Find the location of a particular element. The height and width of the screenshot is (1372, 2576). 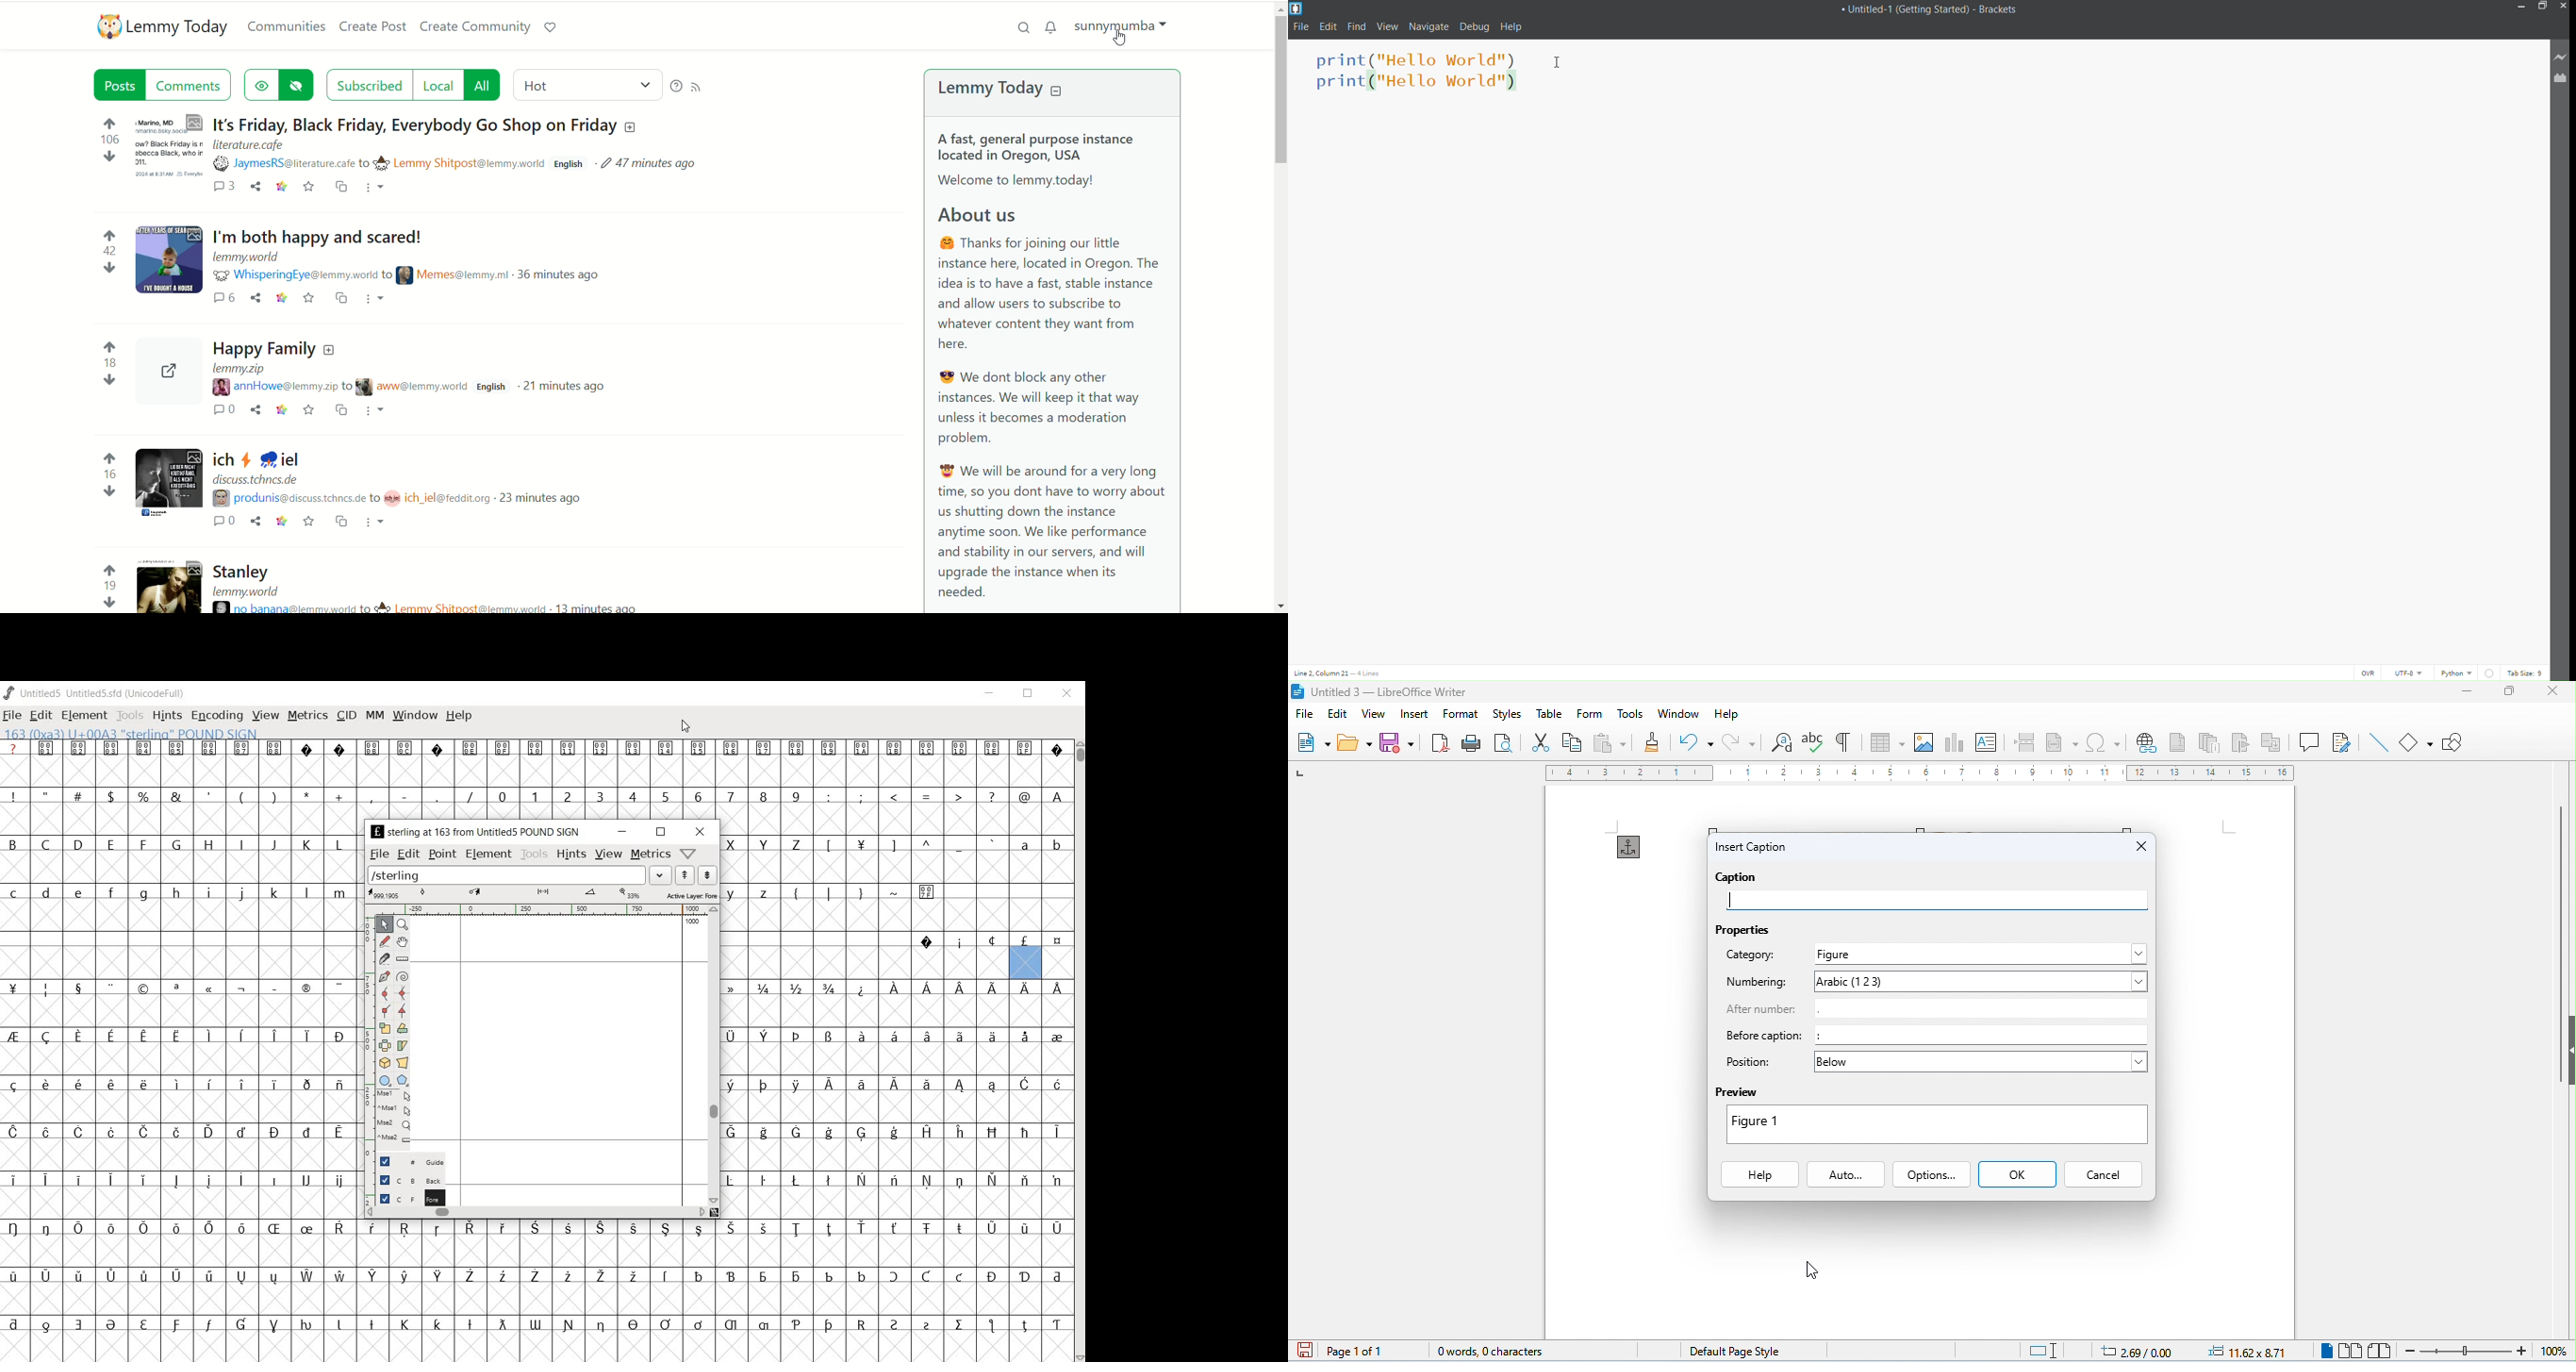

Symbol is located at coordinates (111, 1133).